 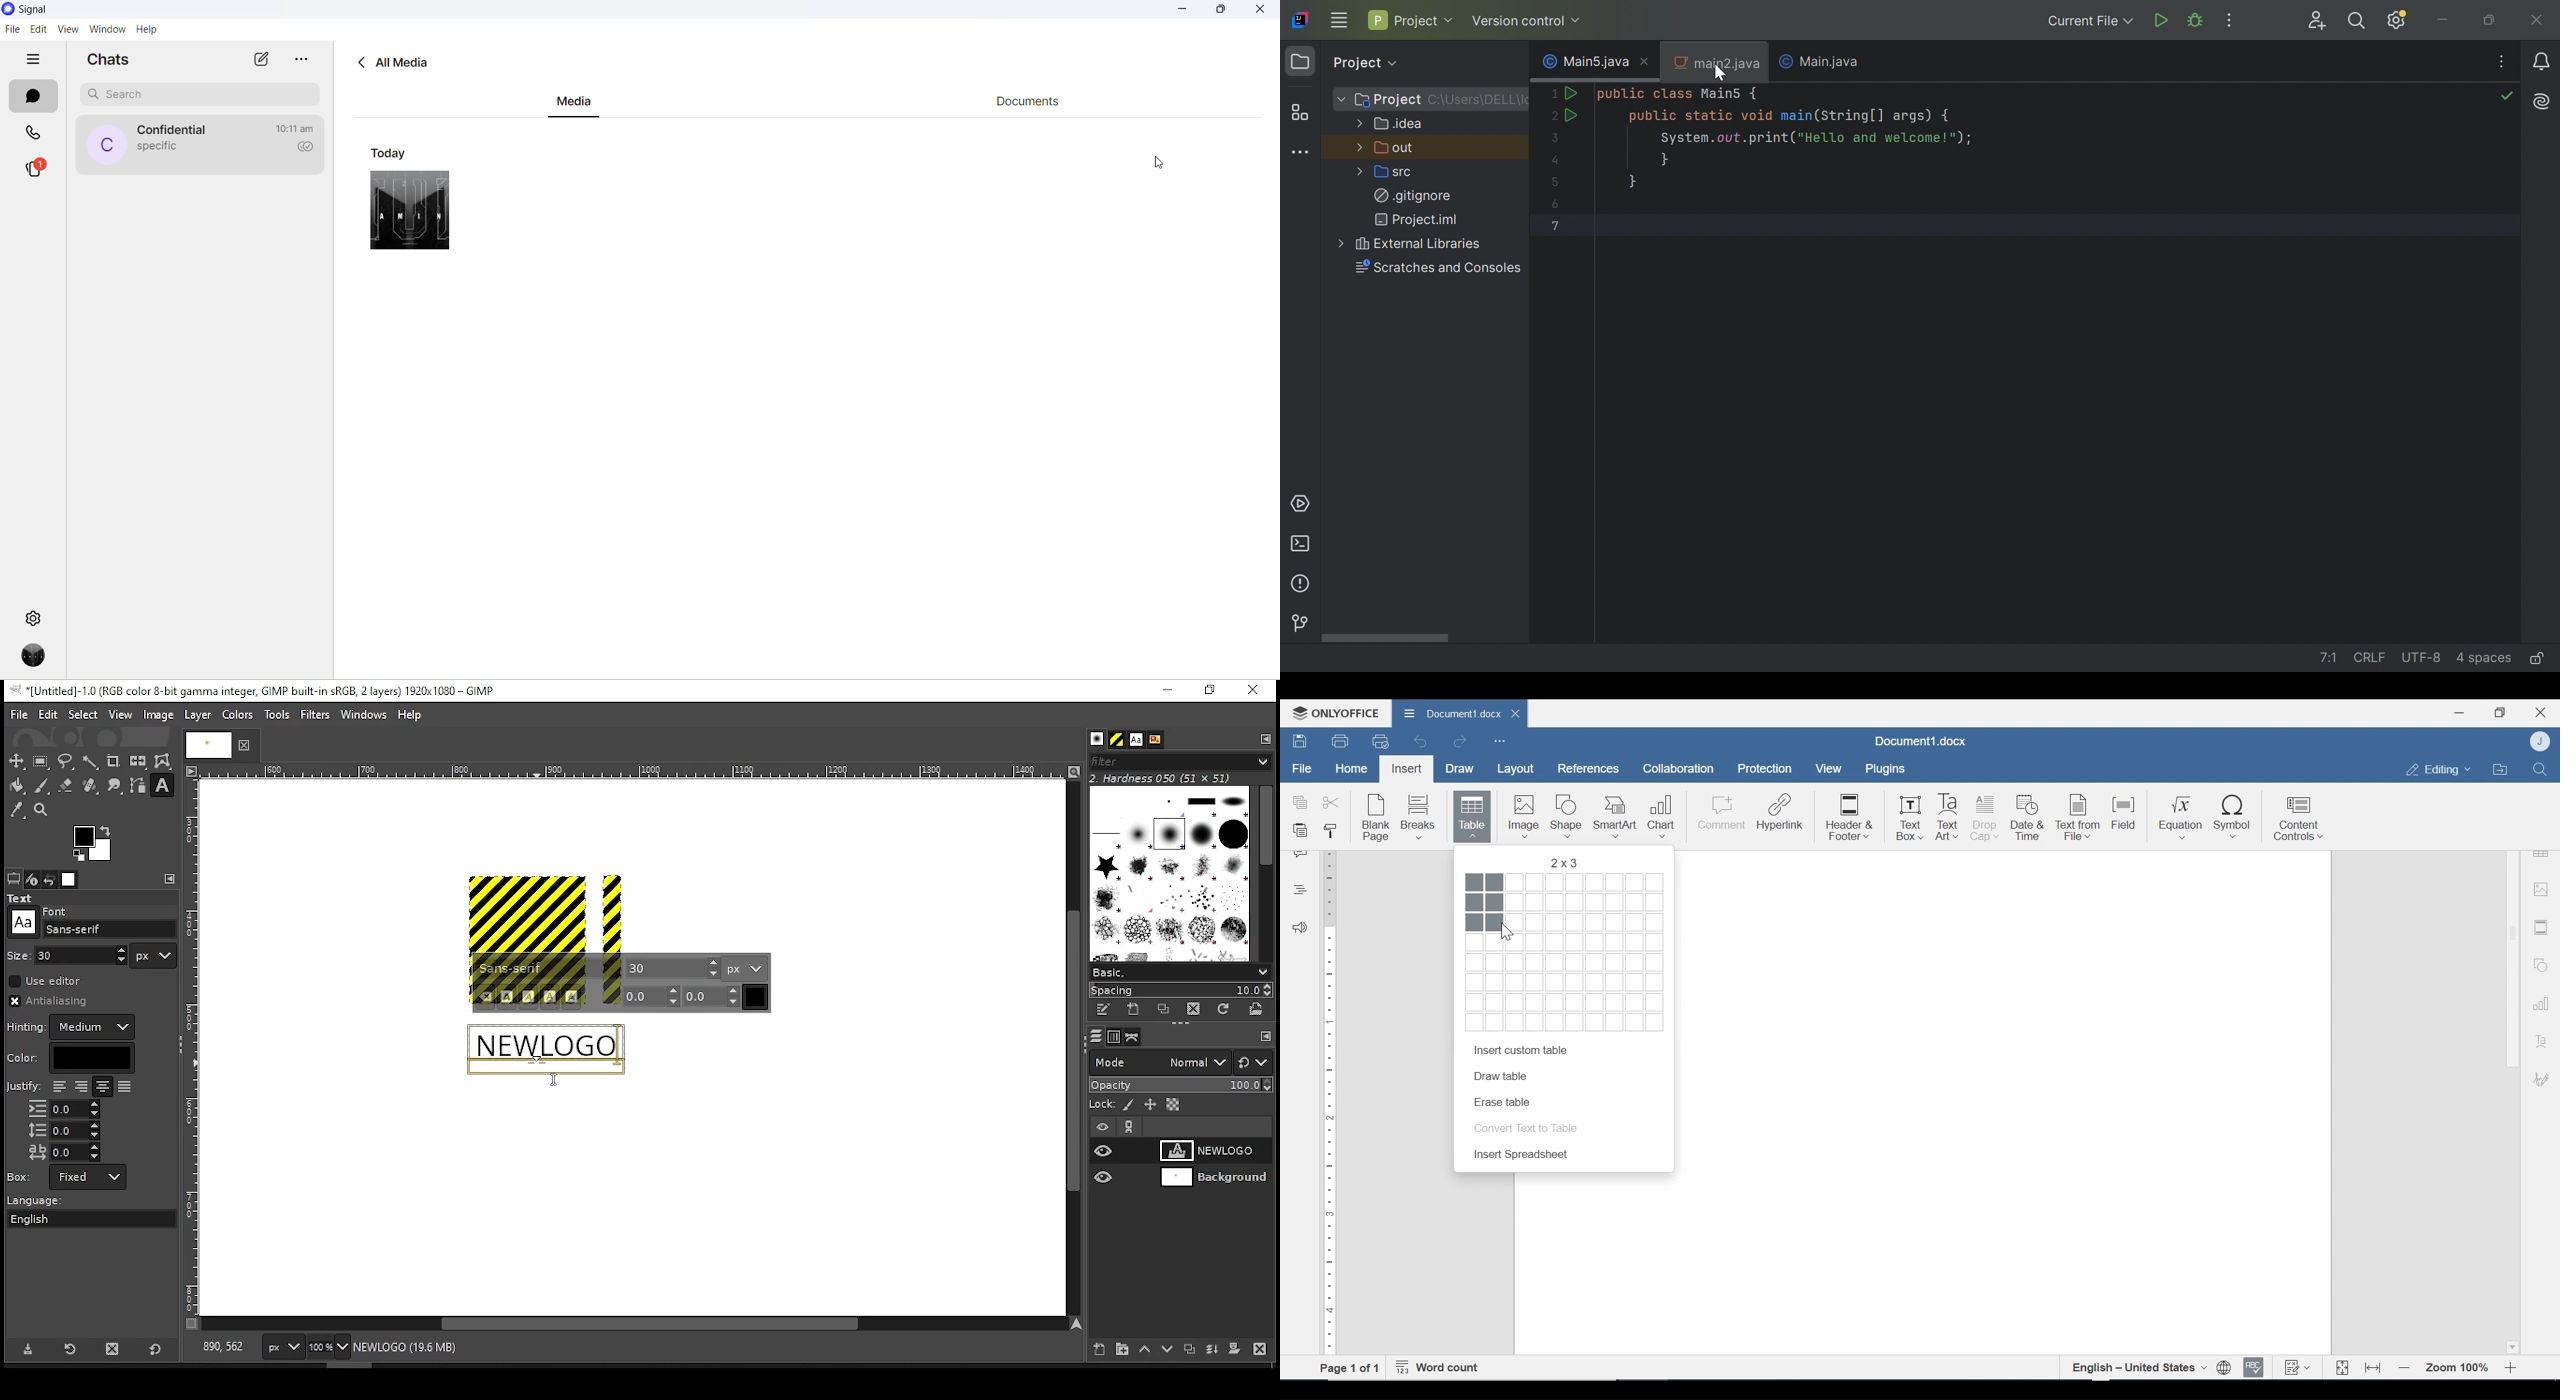 What do you see at coordinates (2539, 768) in the screenshot?
I see `Find` at bounding box center [2539, 768].